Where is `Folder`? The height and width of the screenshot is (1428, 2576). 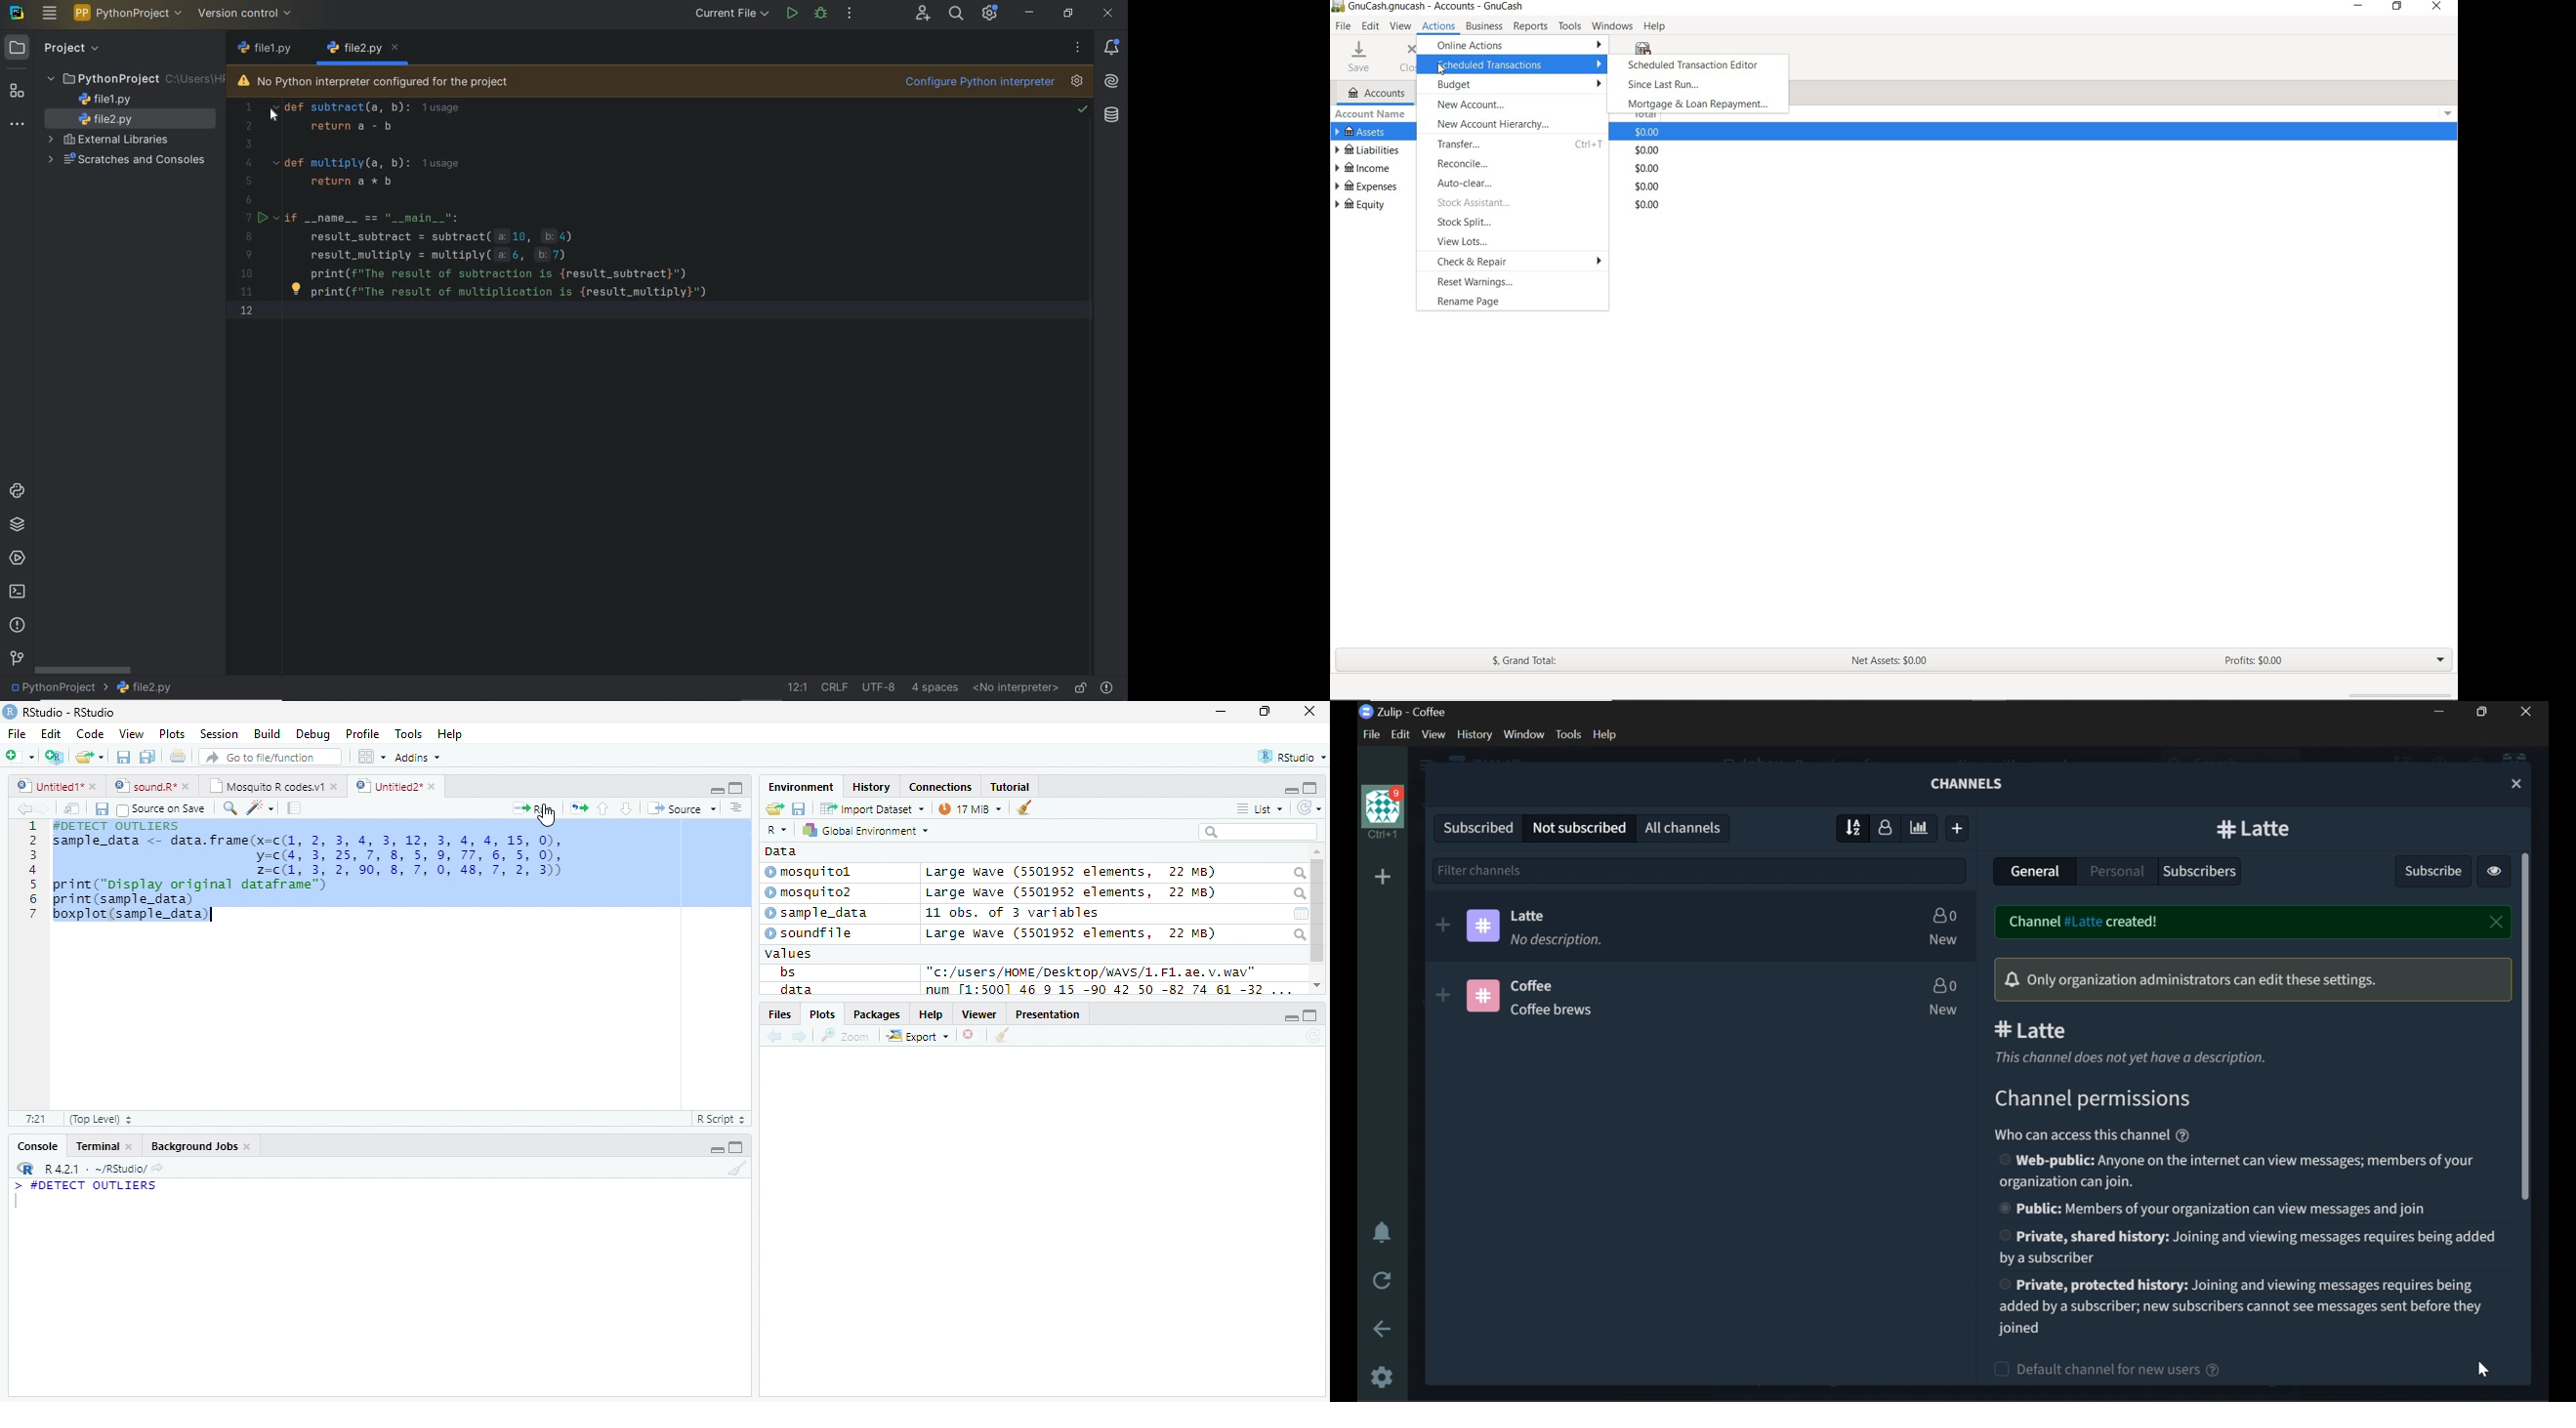
Folder is located at coordinates (774, 808).